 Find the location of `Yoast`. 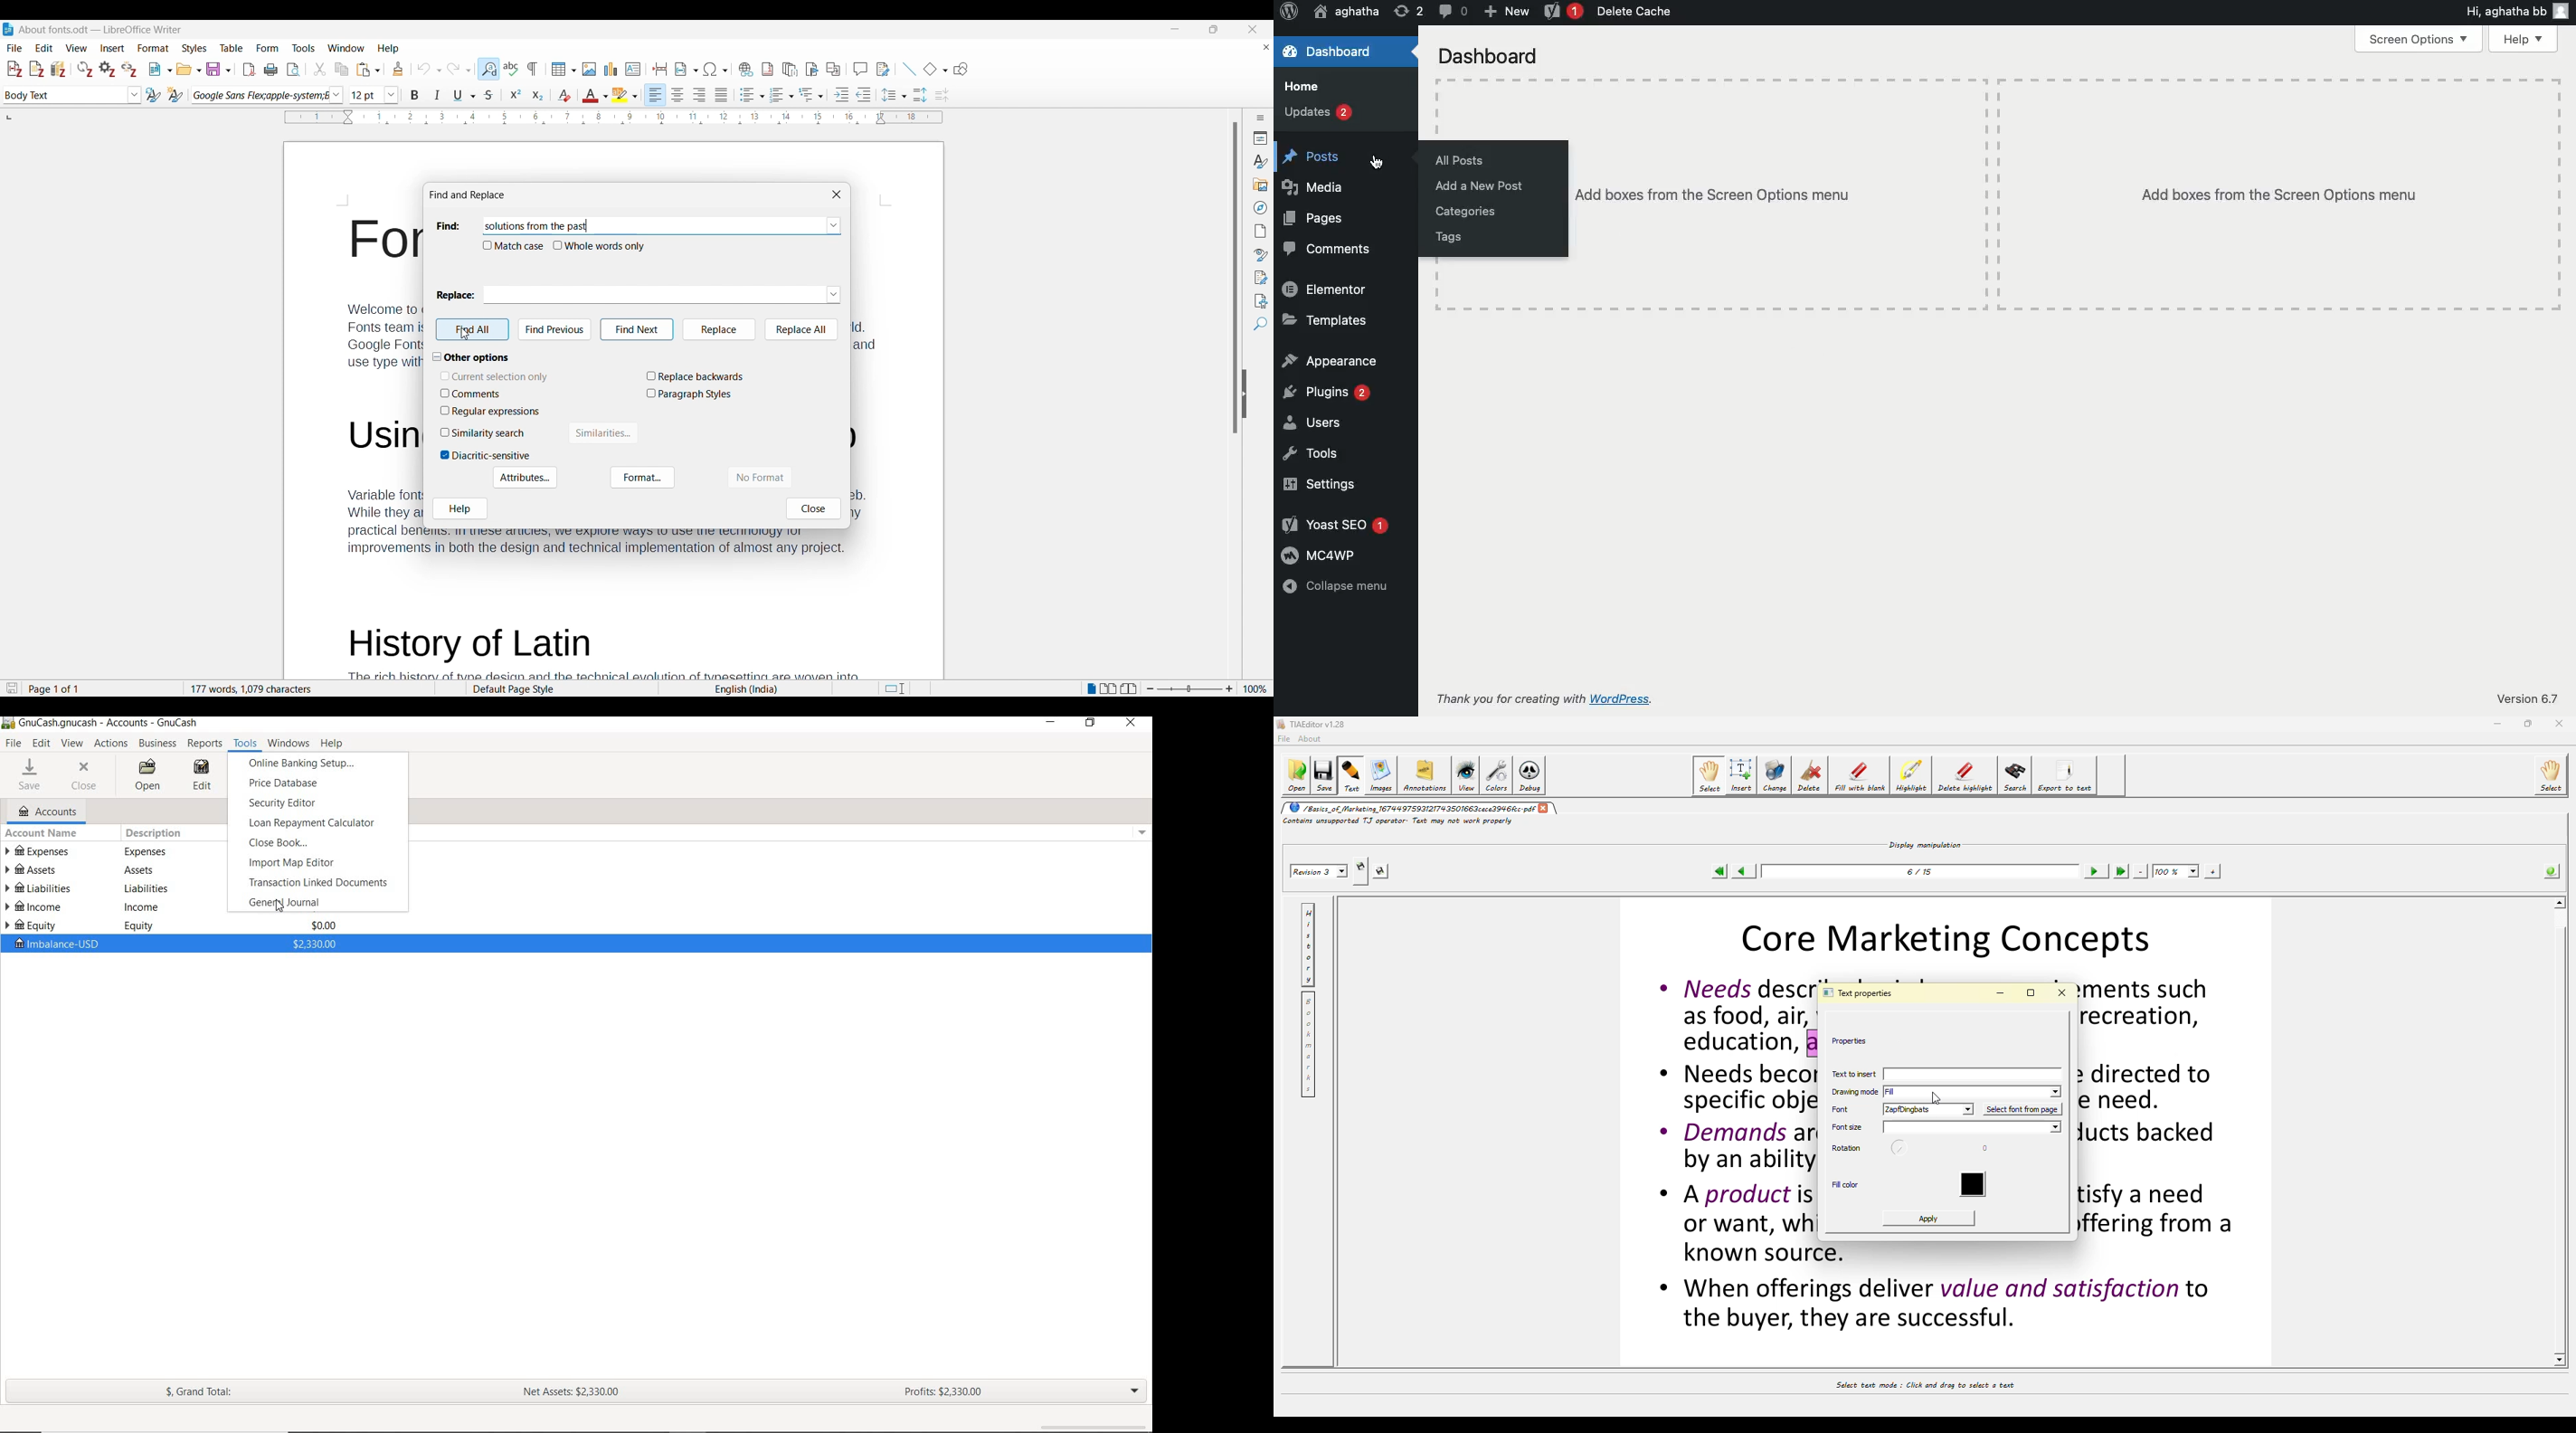

Yoast is located at coordinates (1563, 12).